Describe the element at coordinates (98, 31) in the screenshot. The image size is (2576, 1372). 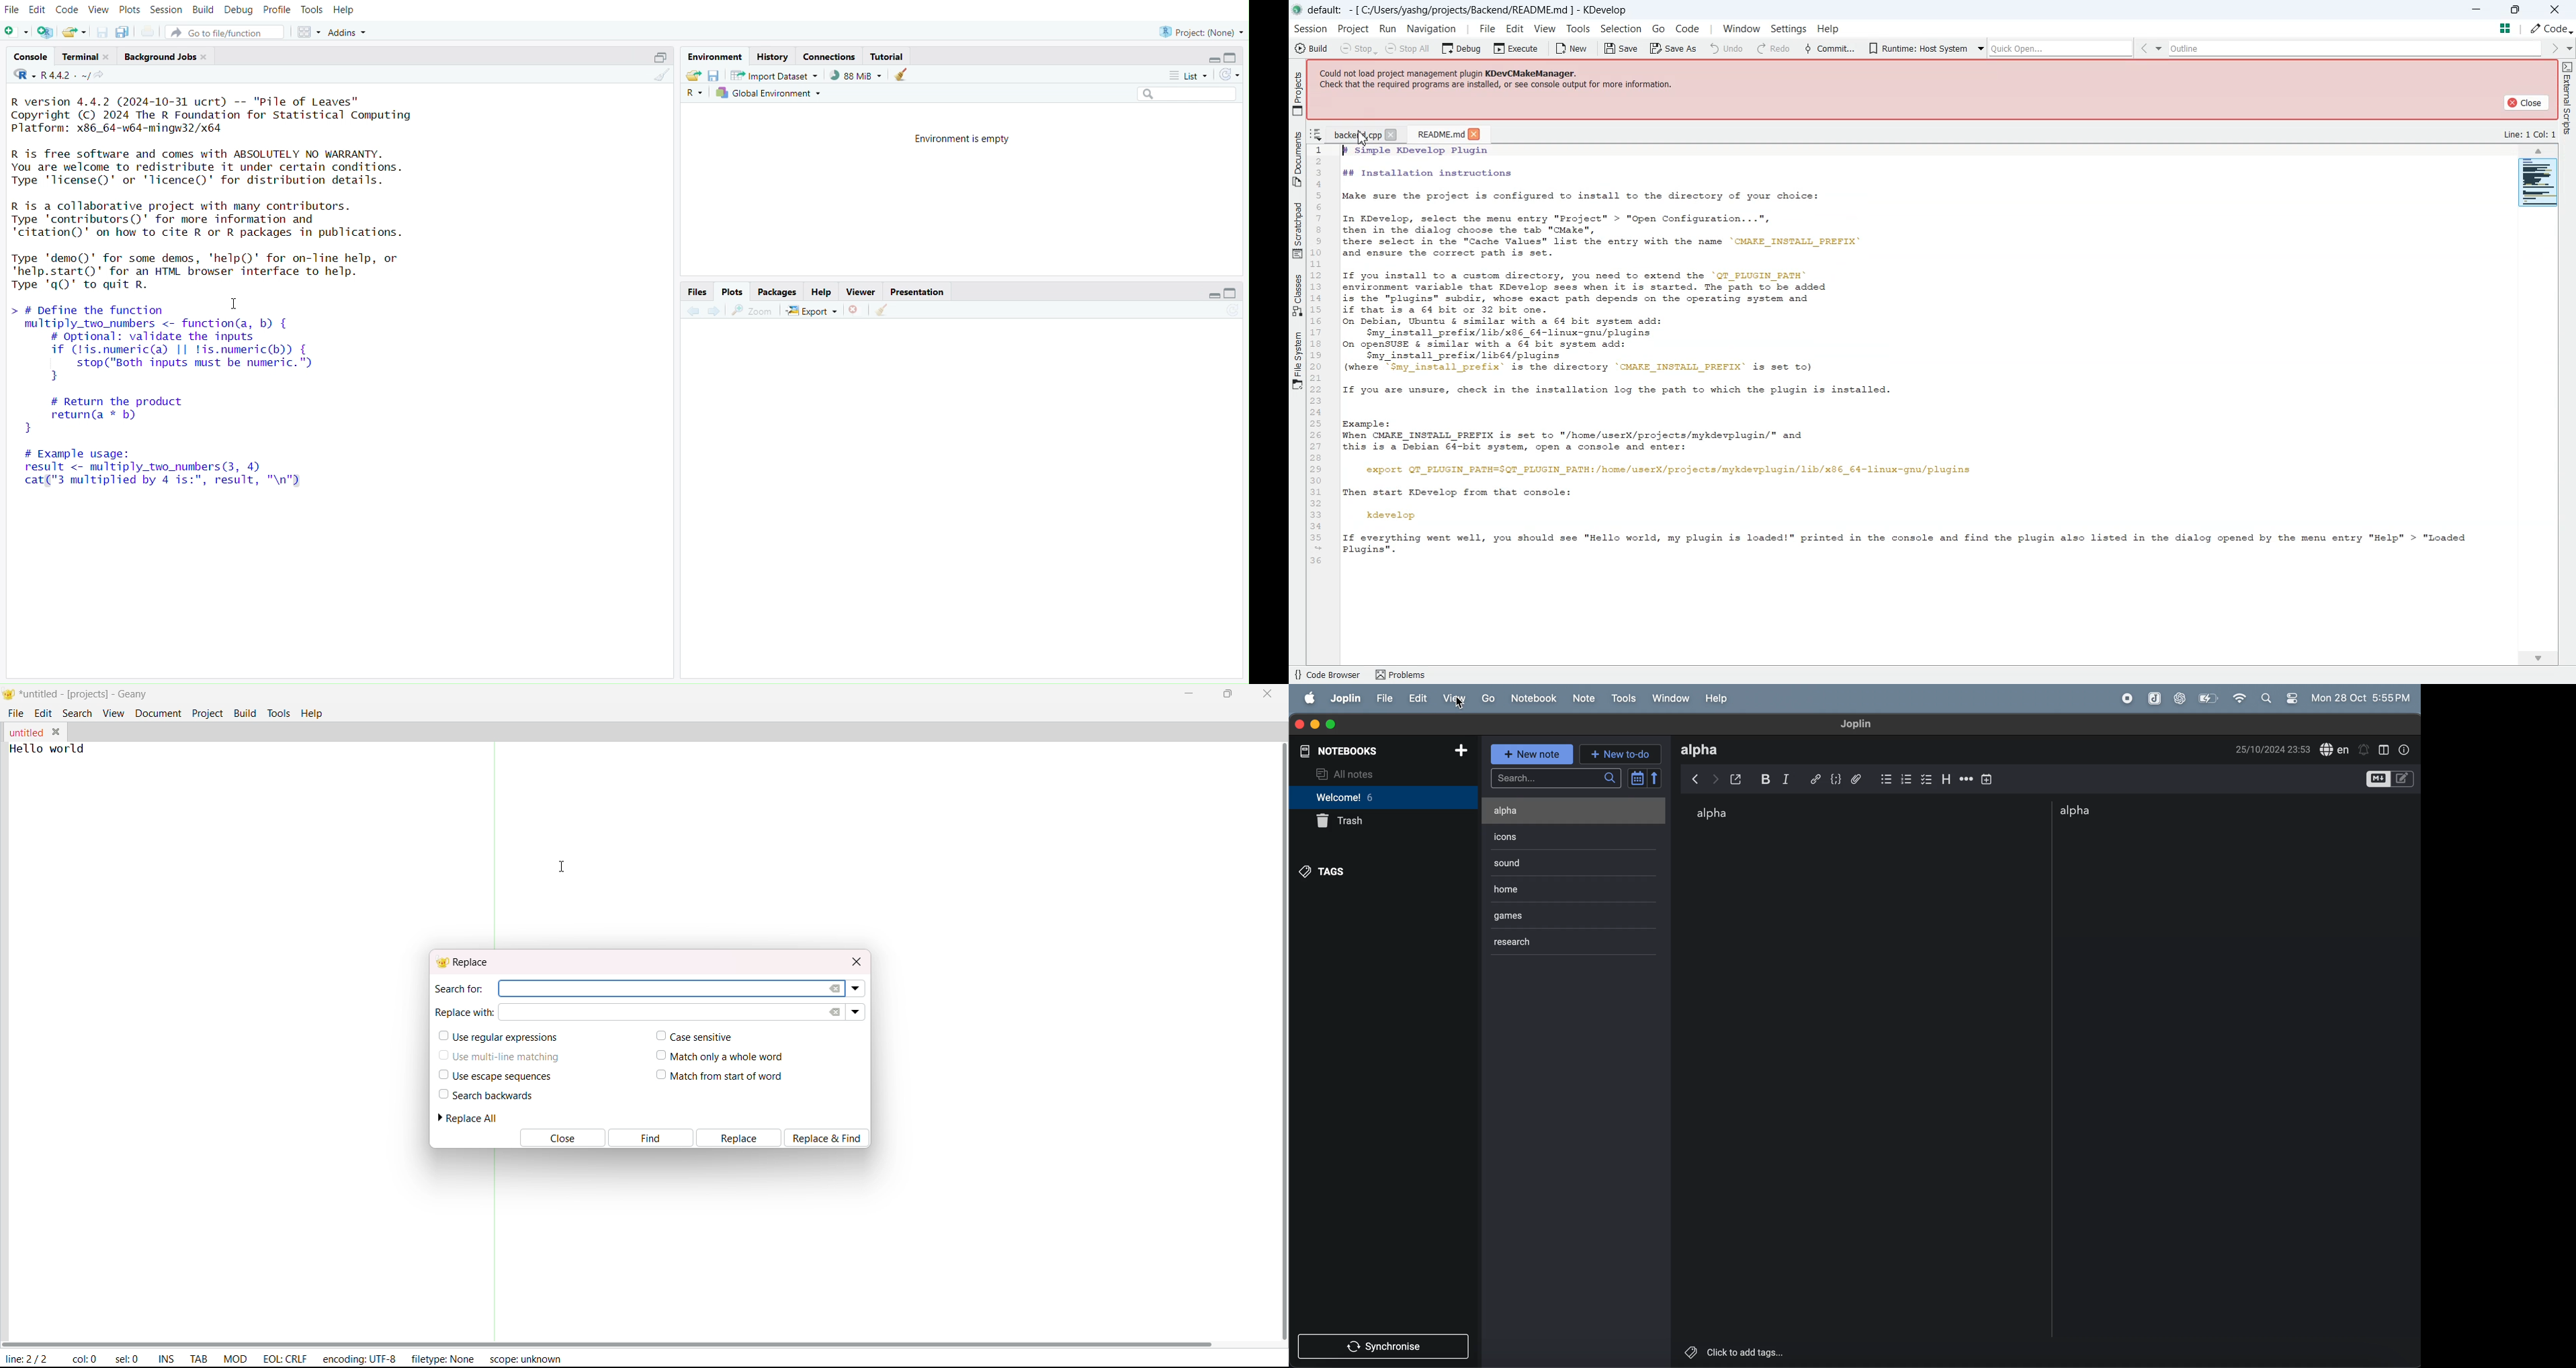
I see `Save current document (Ctrl + S)` at that location.